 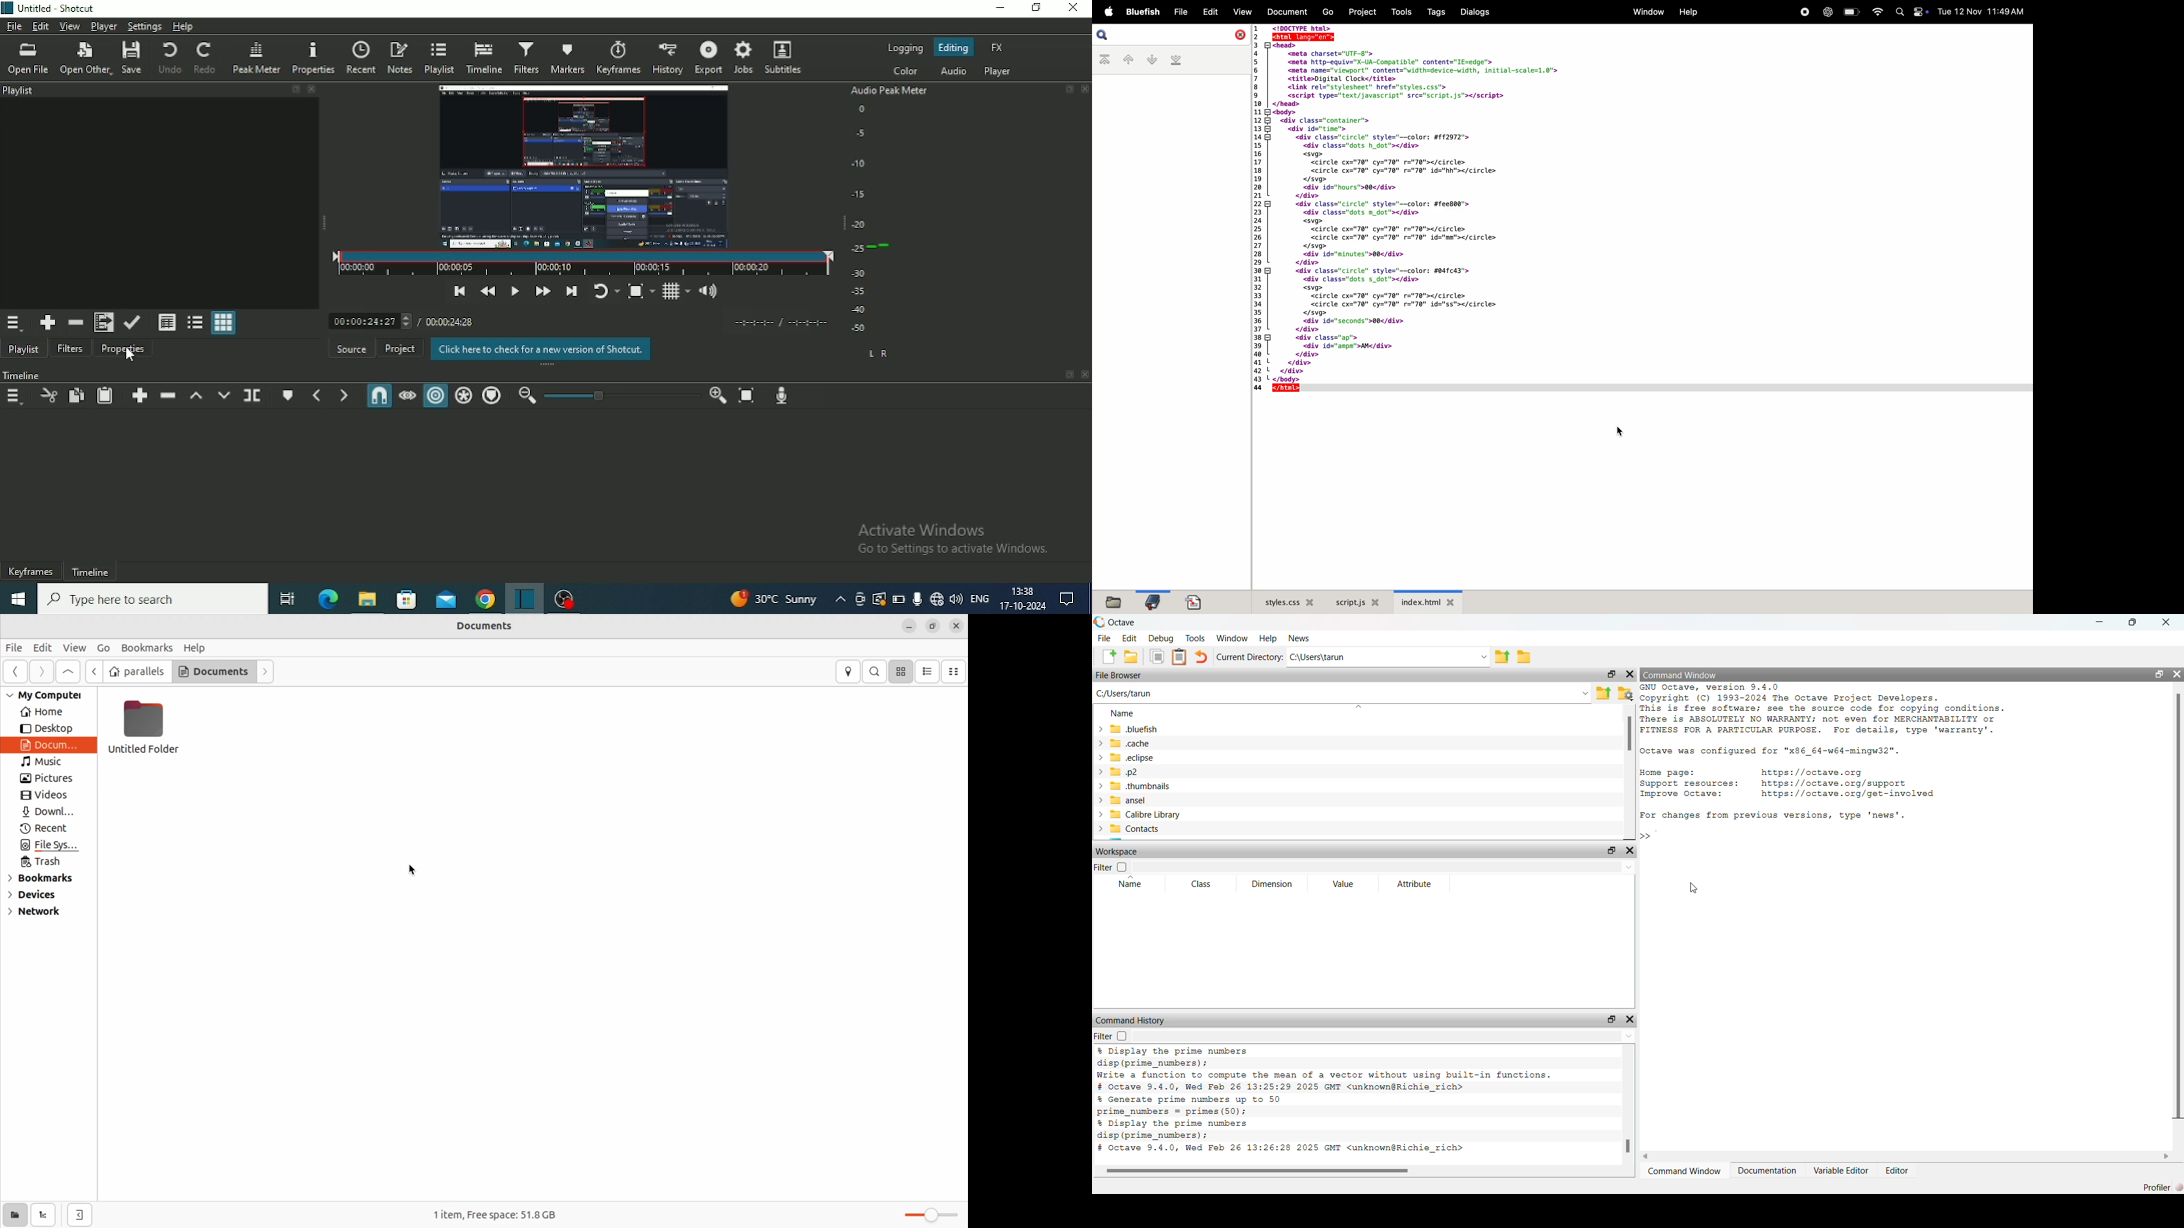 I want to click on Date, so click(x=1022, y=607).